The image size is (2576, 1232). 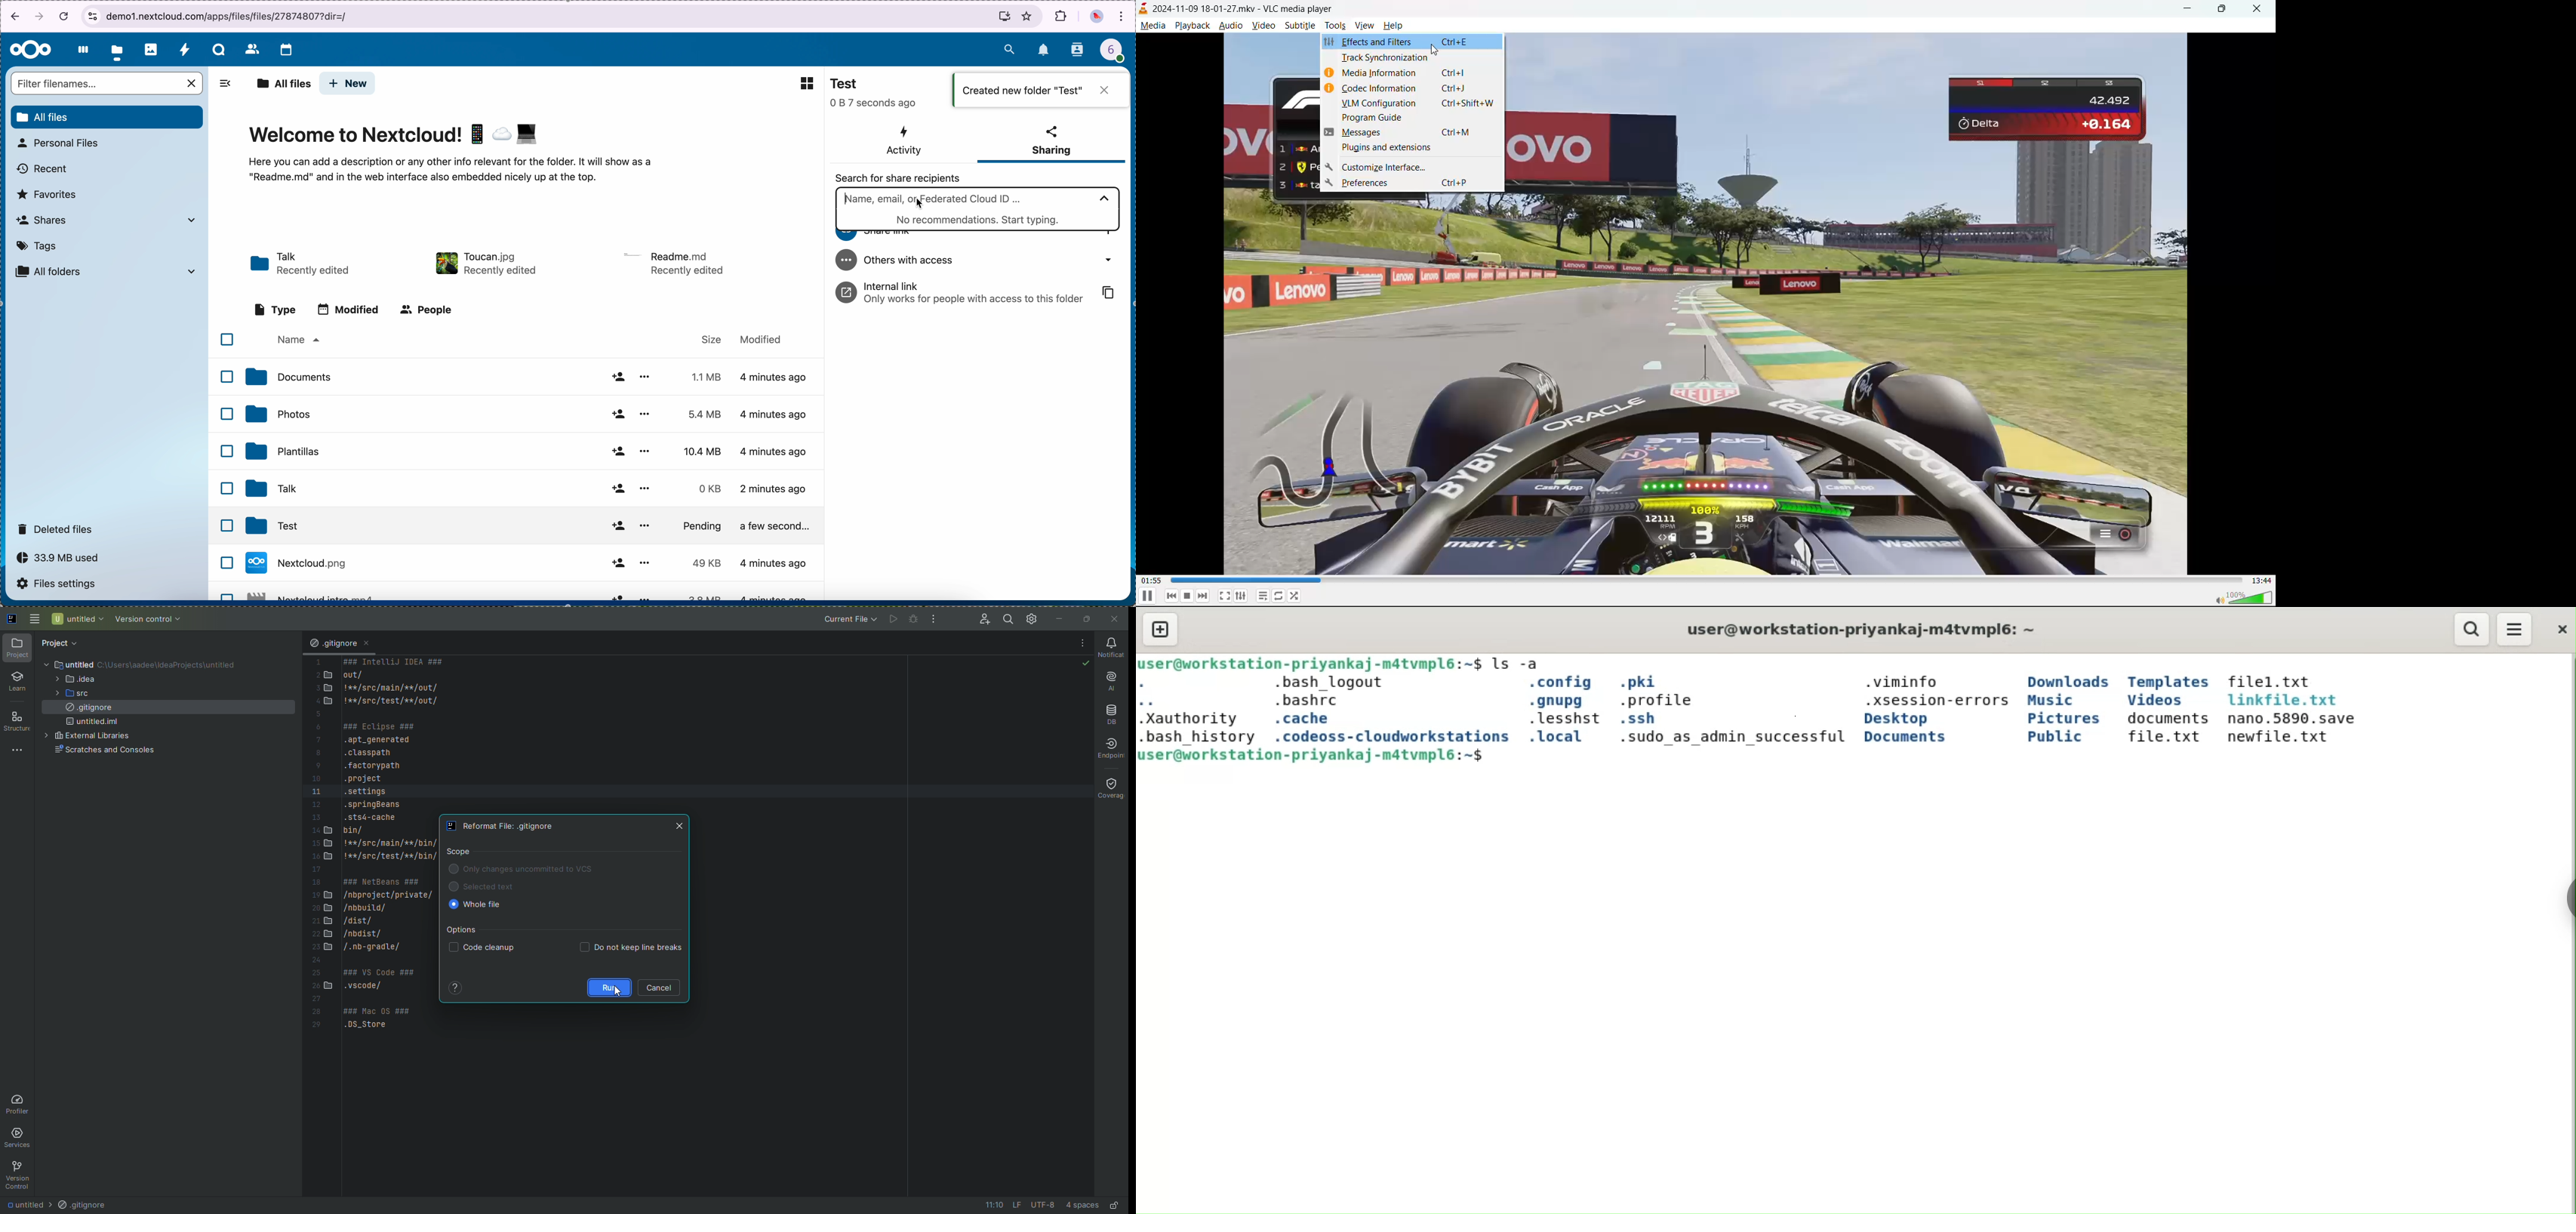 I want to click on Project, so click(x=18, y=649).